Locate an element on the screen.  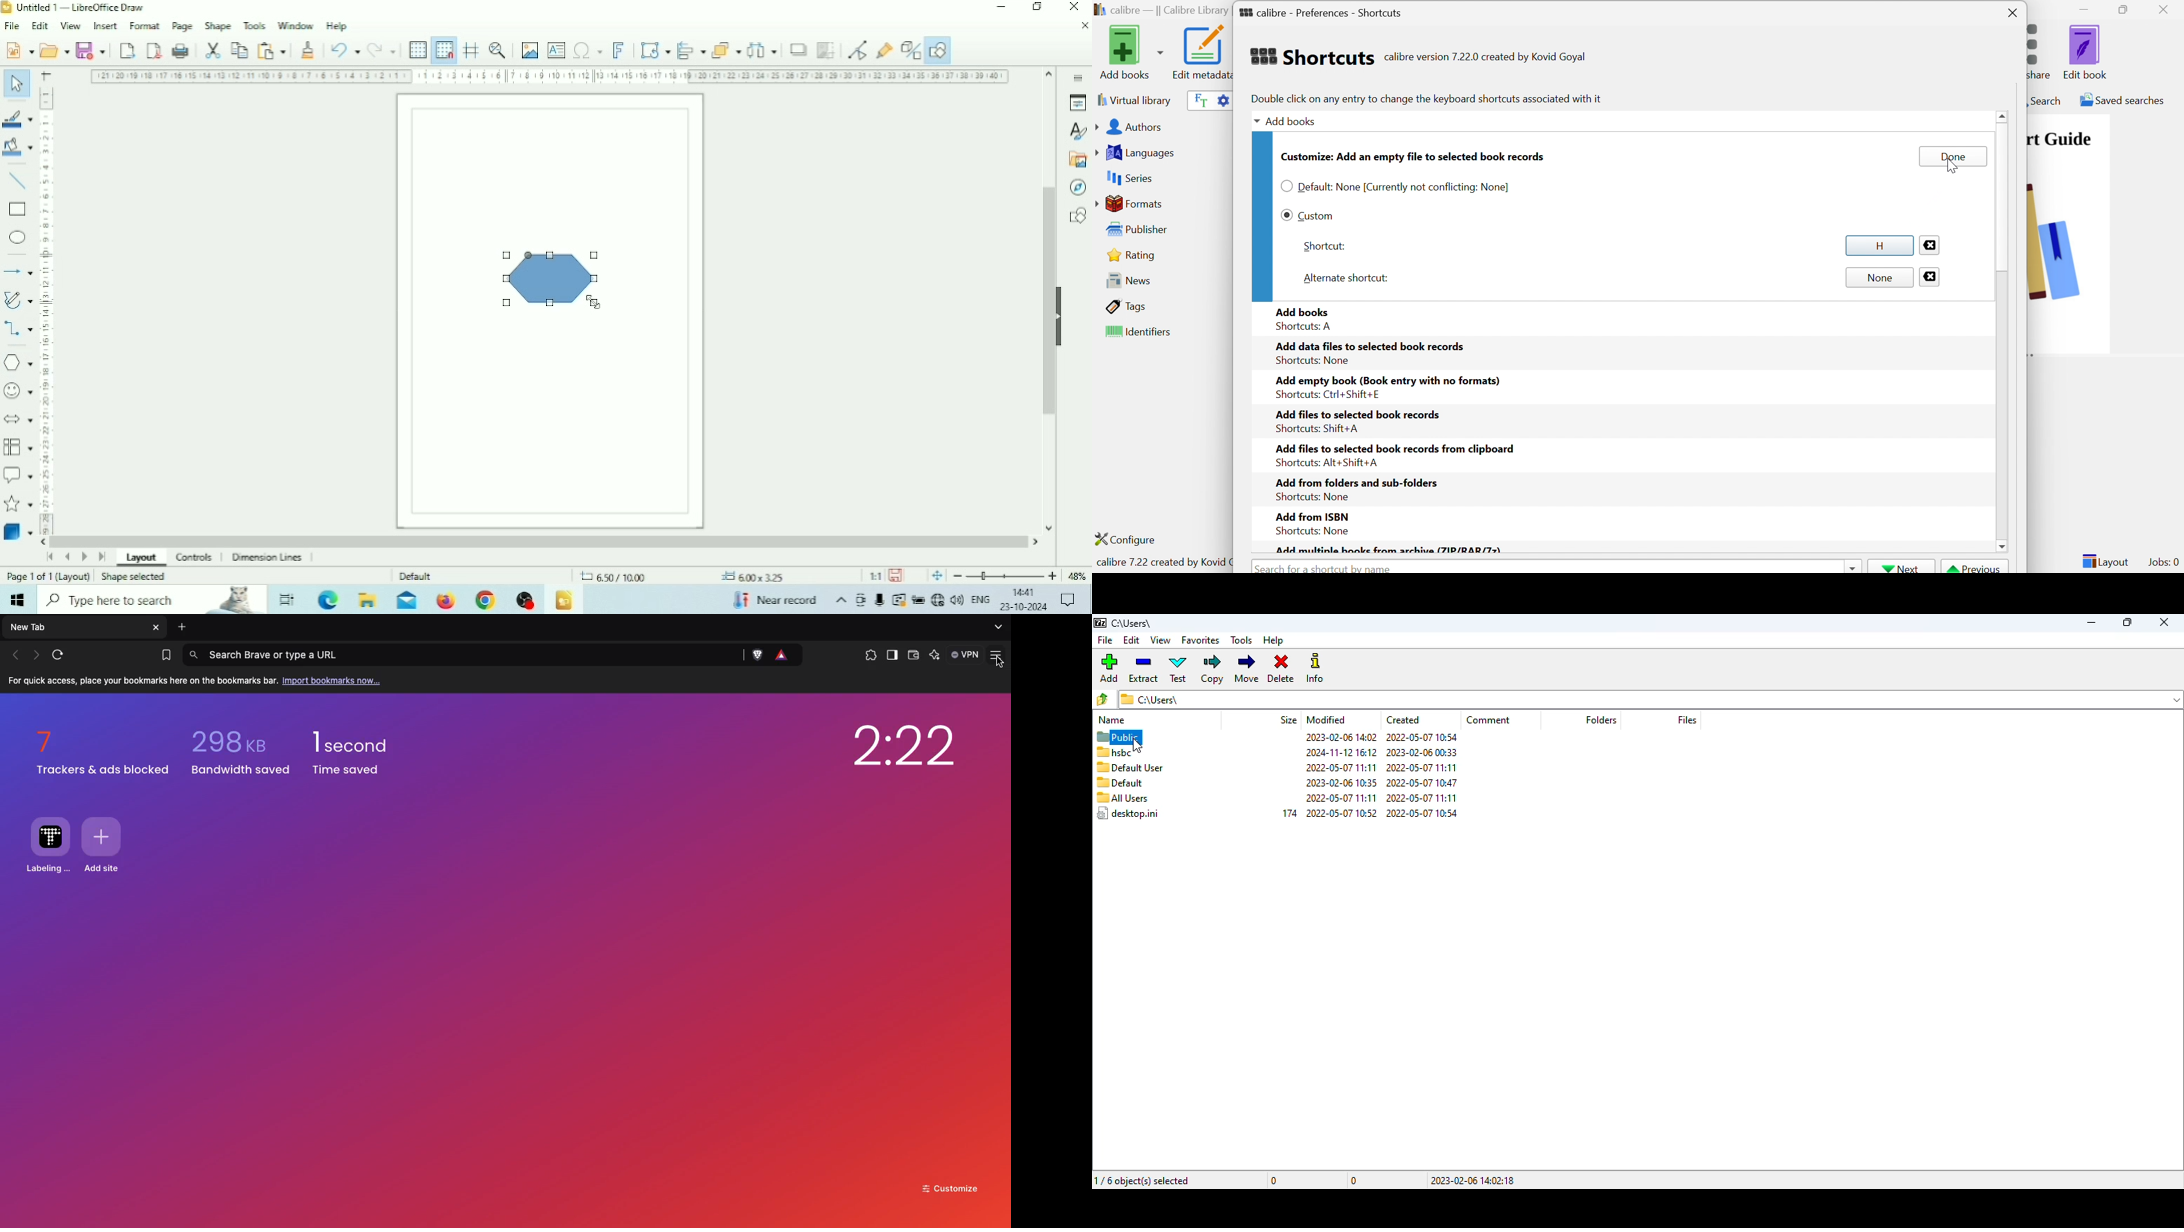
Export is located at coordinates (127, 50).